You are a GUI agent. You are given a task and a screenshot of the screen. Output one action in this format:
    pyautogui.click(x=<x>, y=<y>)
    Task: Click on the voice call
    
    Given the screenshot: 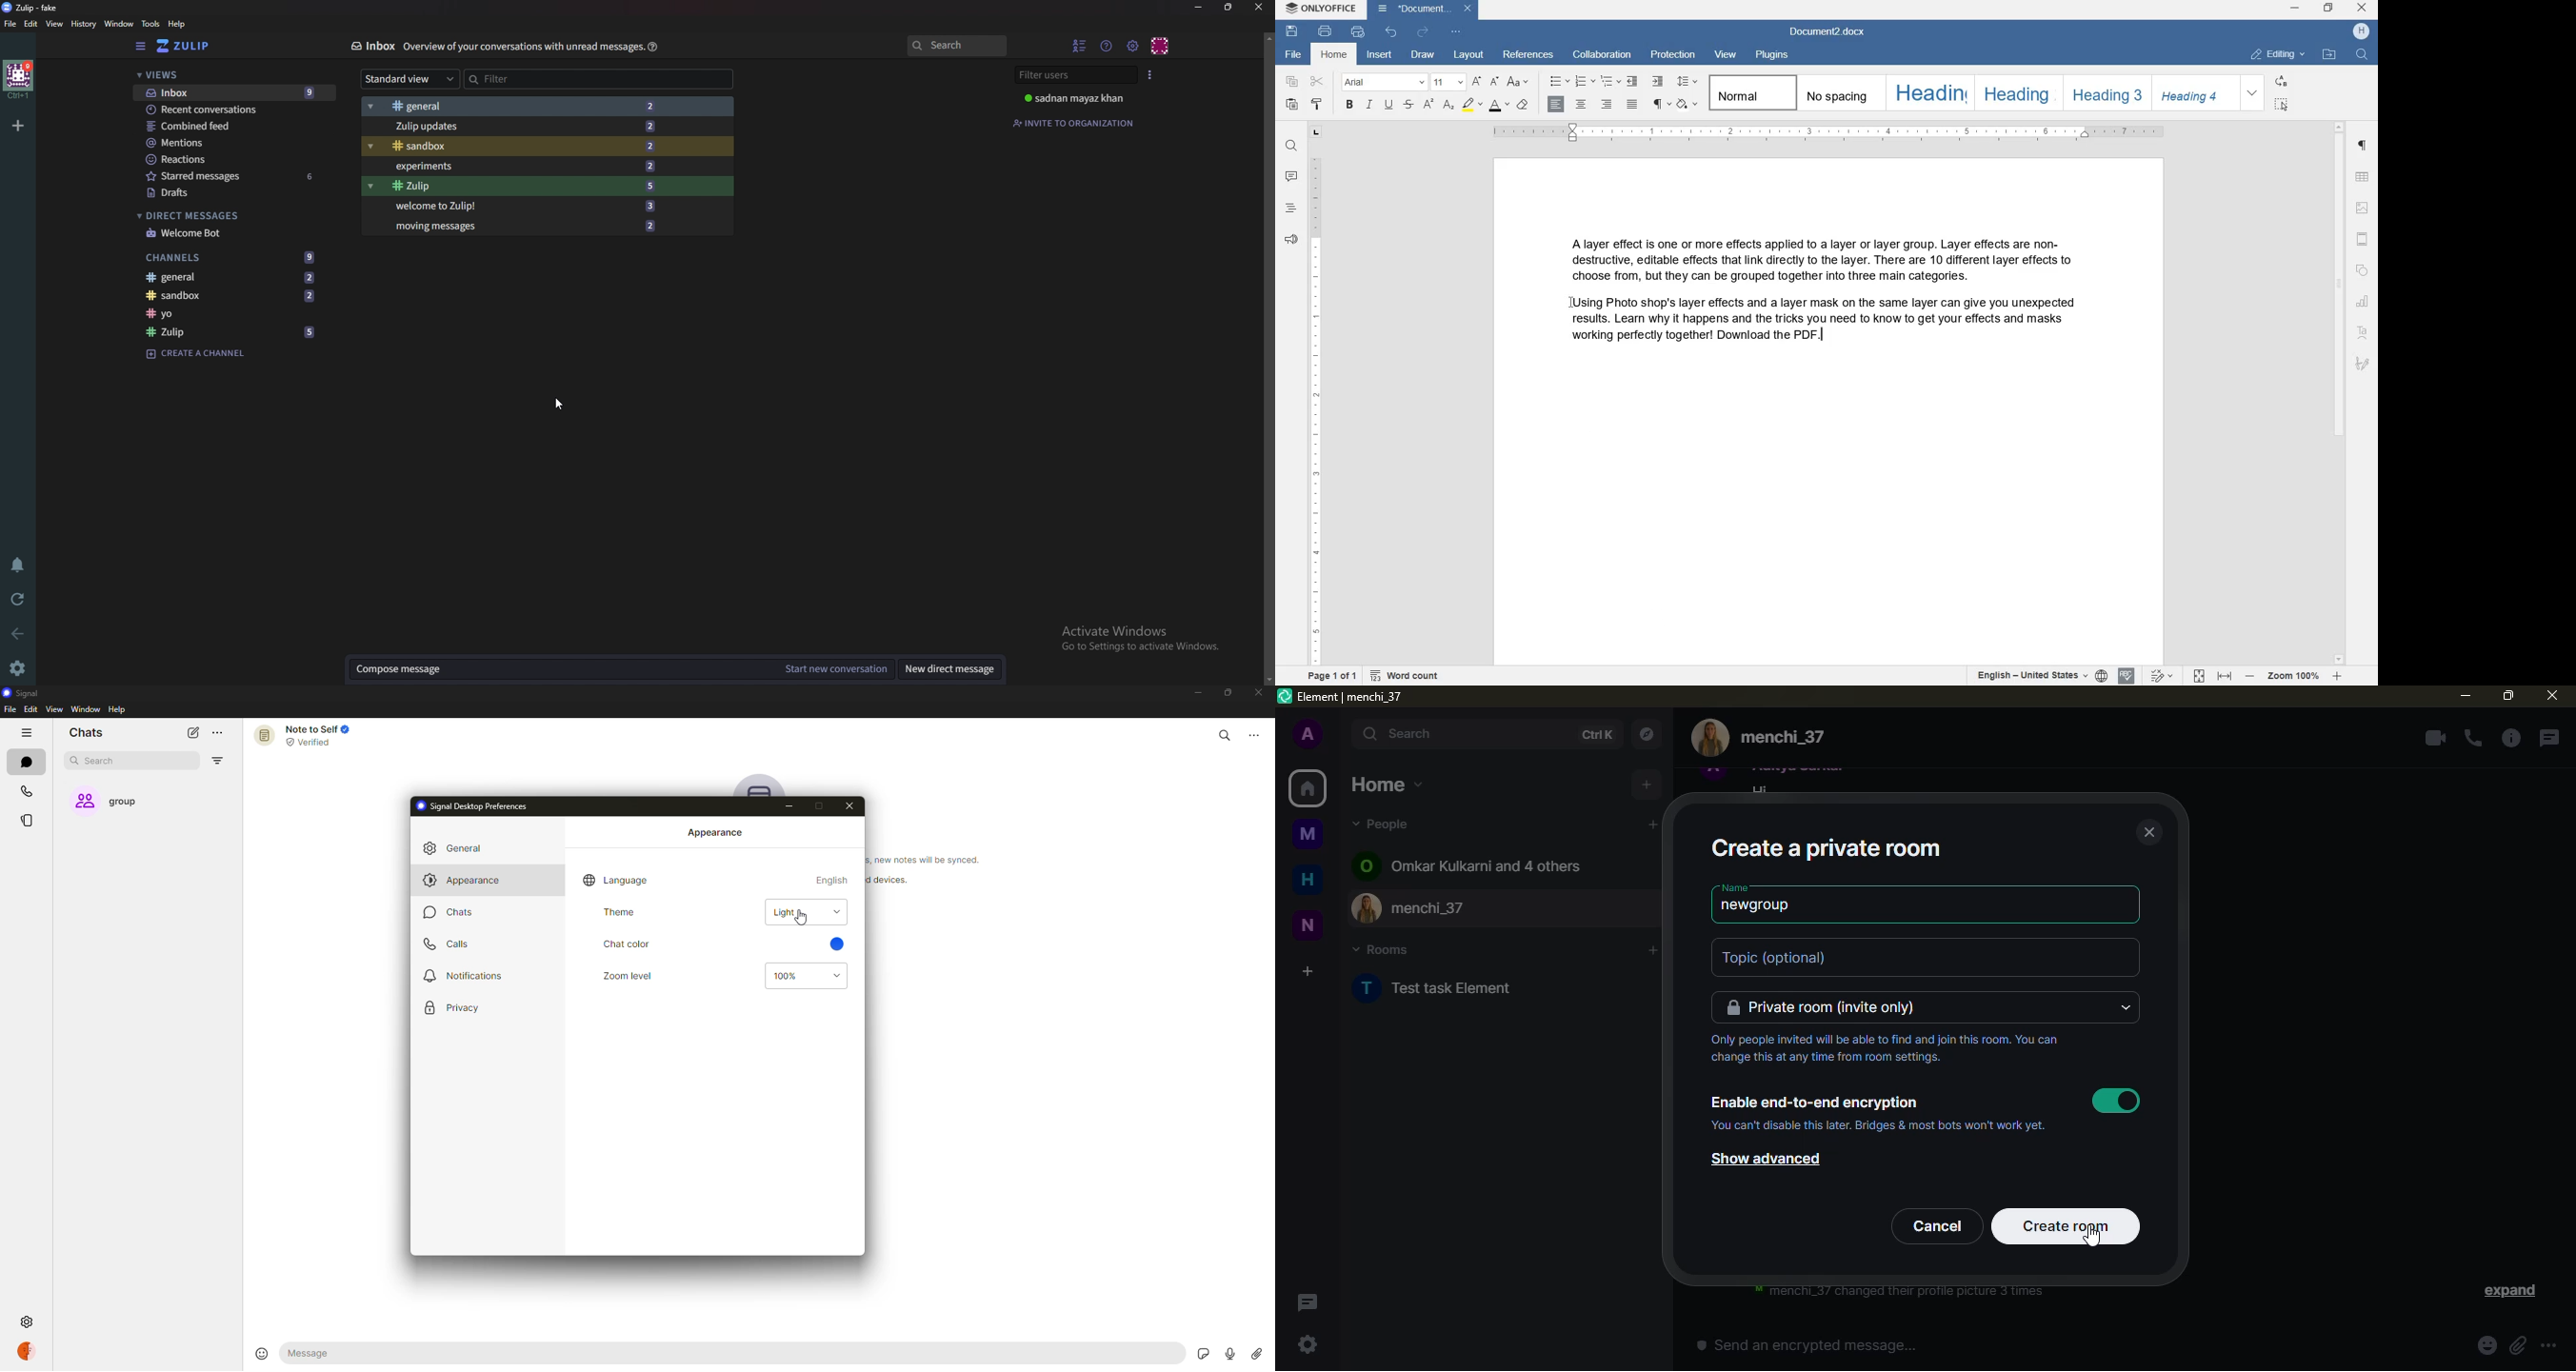 What is the action you would take?
    pyautogui.click(x=2473, y=738)
    